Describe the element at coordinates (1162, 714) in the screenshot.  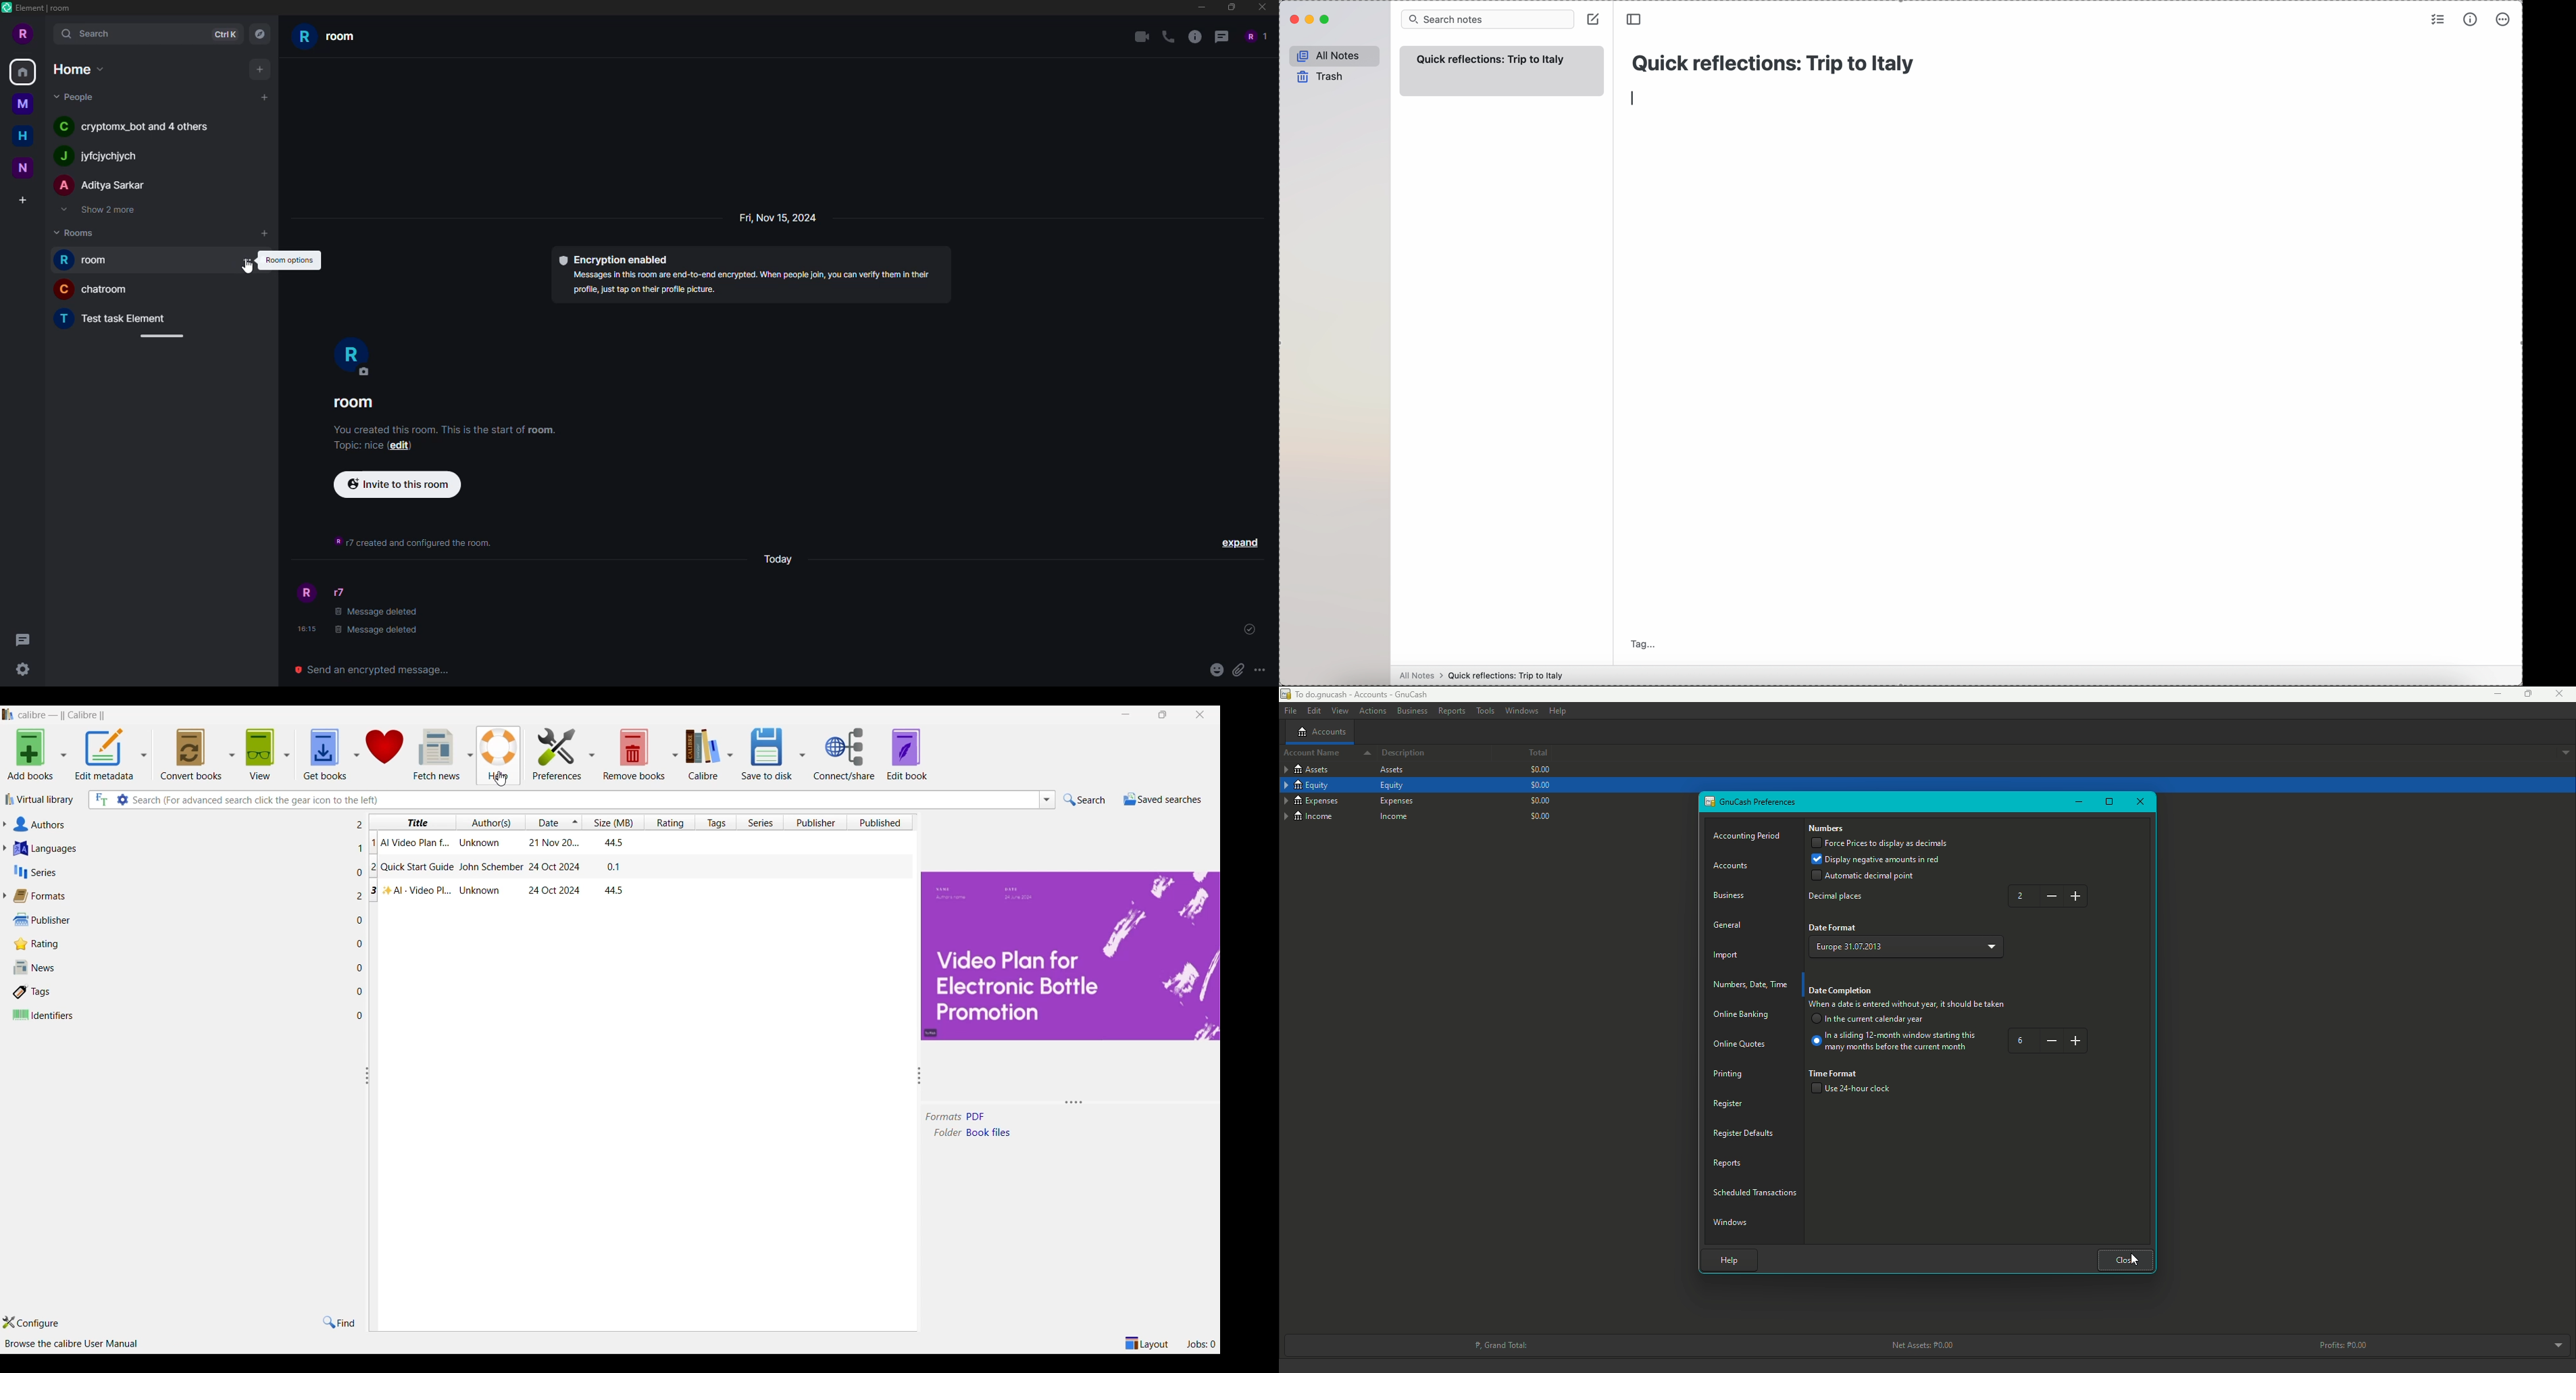
I see `Show interface in a smaller tab` at that location.